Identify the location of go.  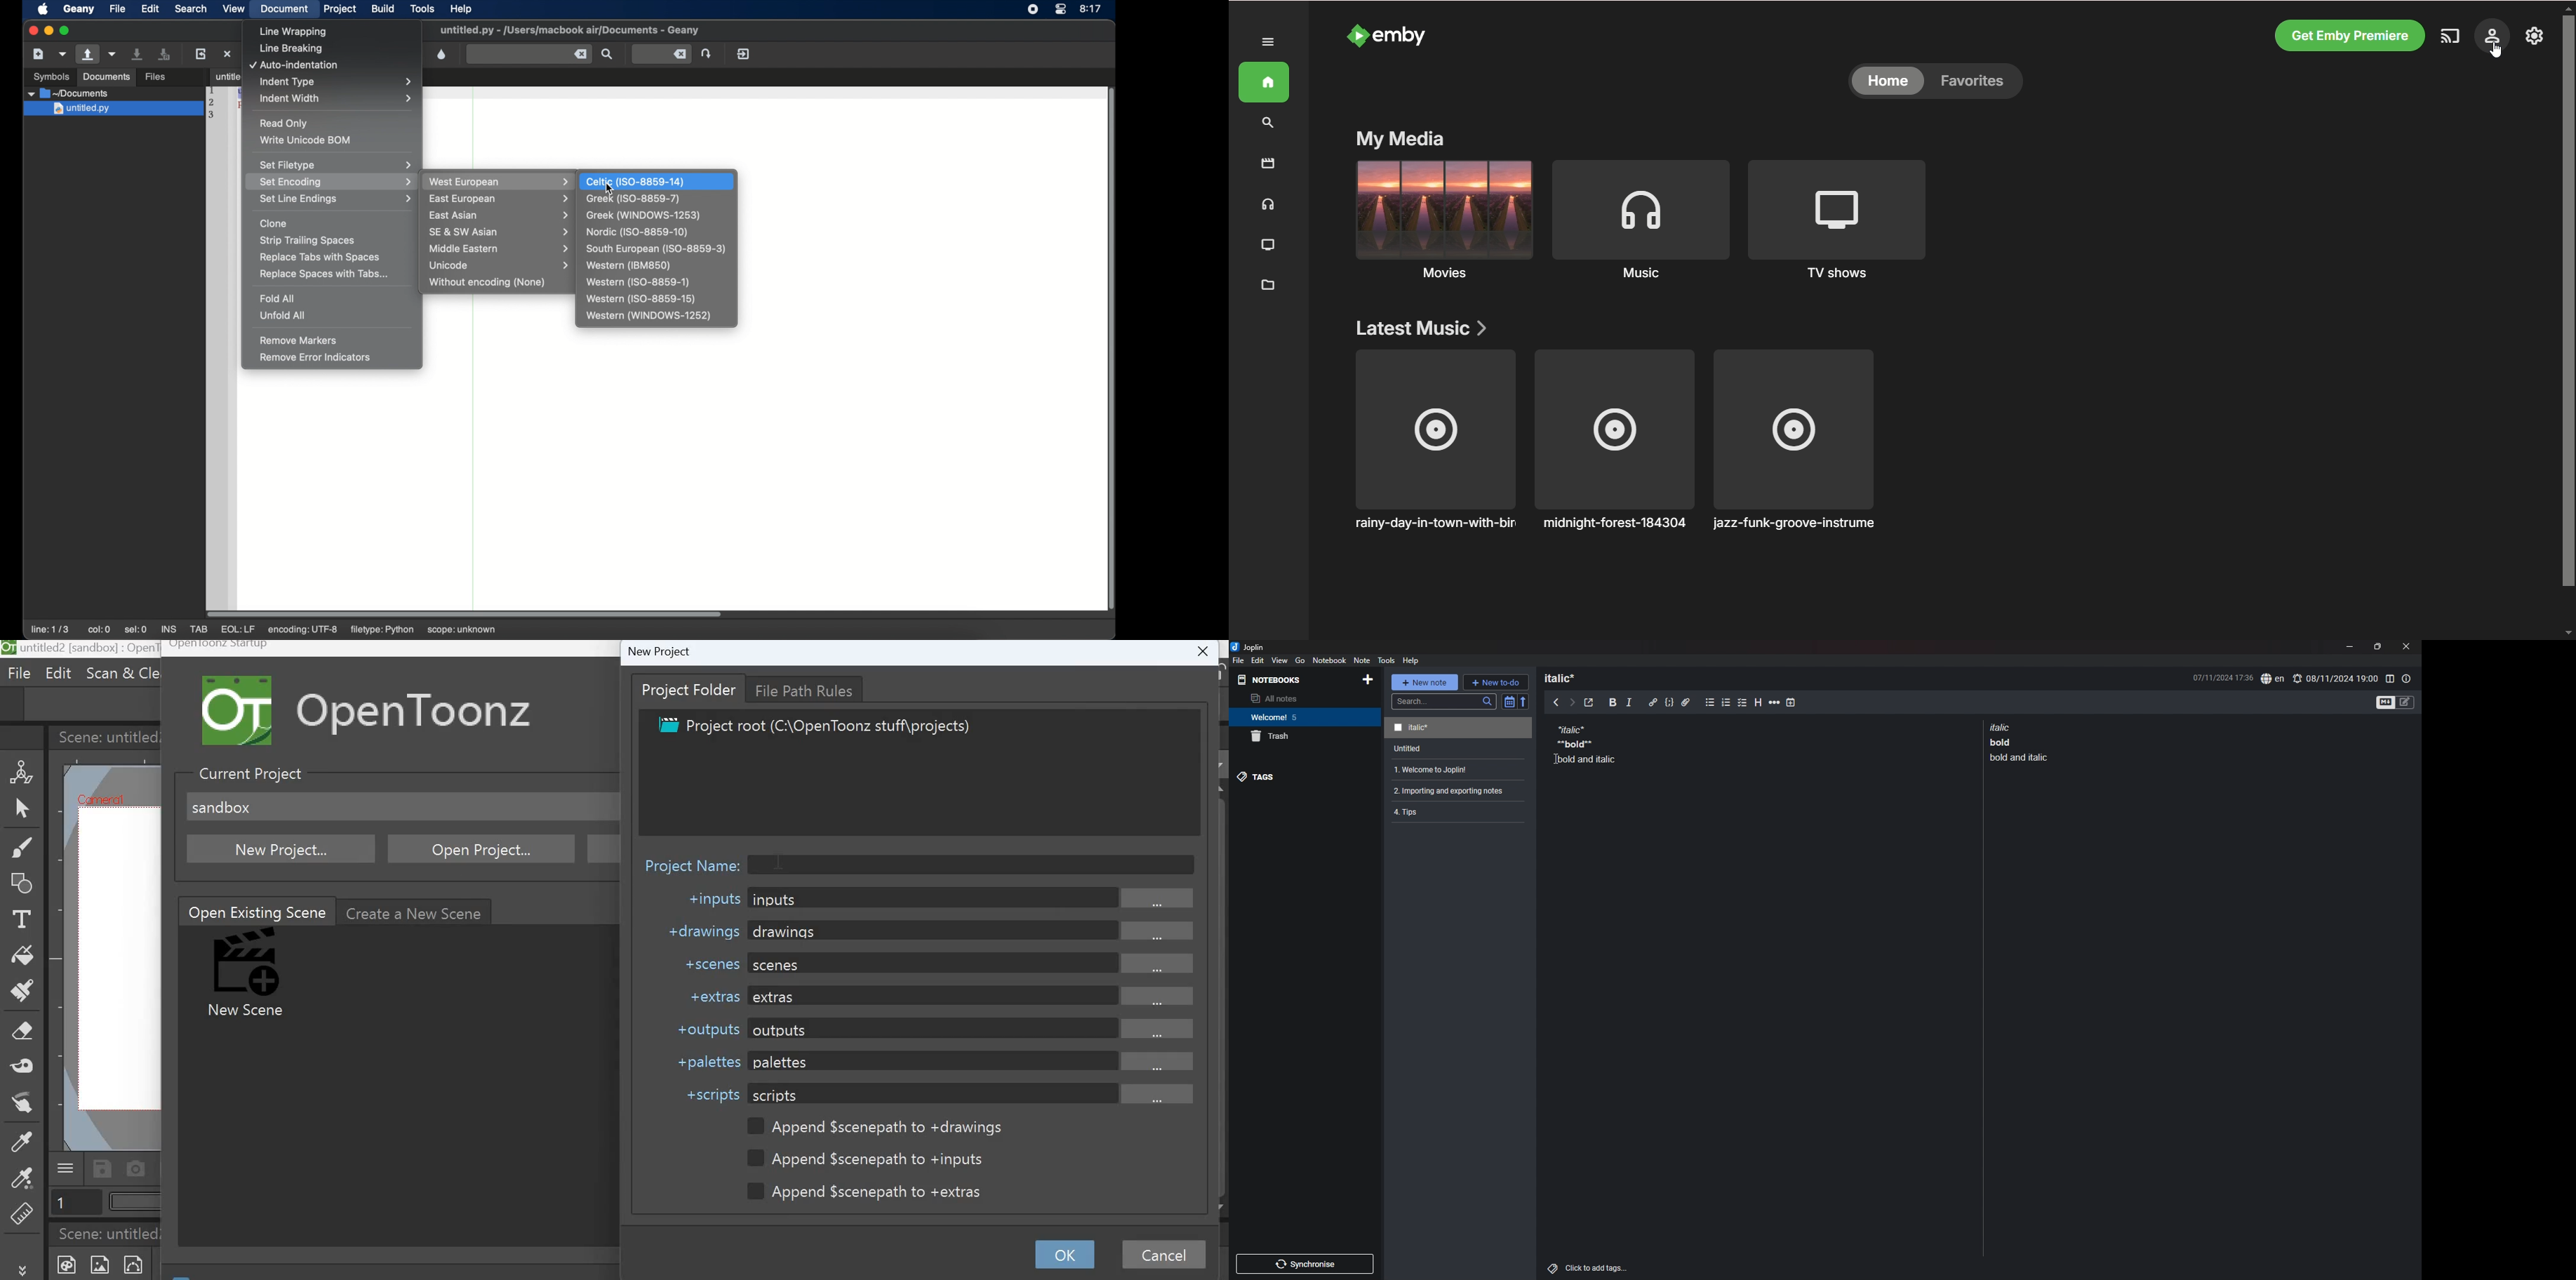
(1300, 661).